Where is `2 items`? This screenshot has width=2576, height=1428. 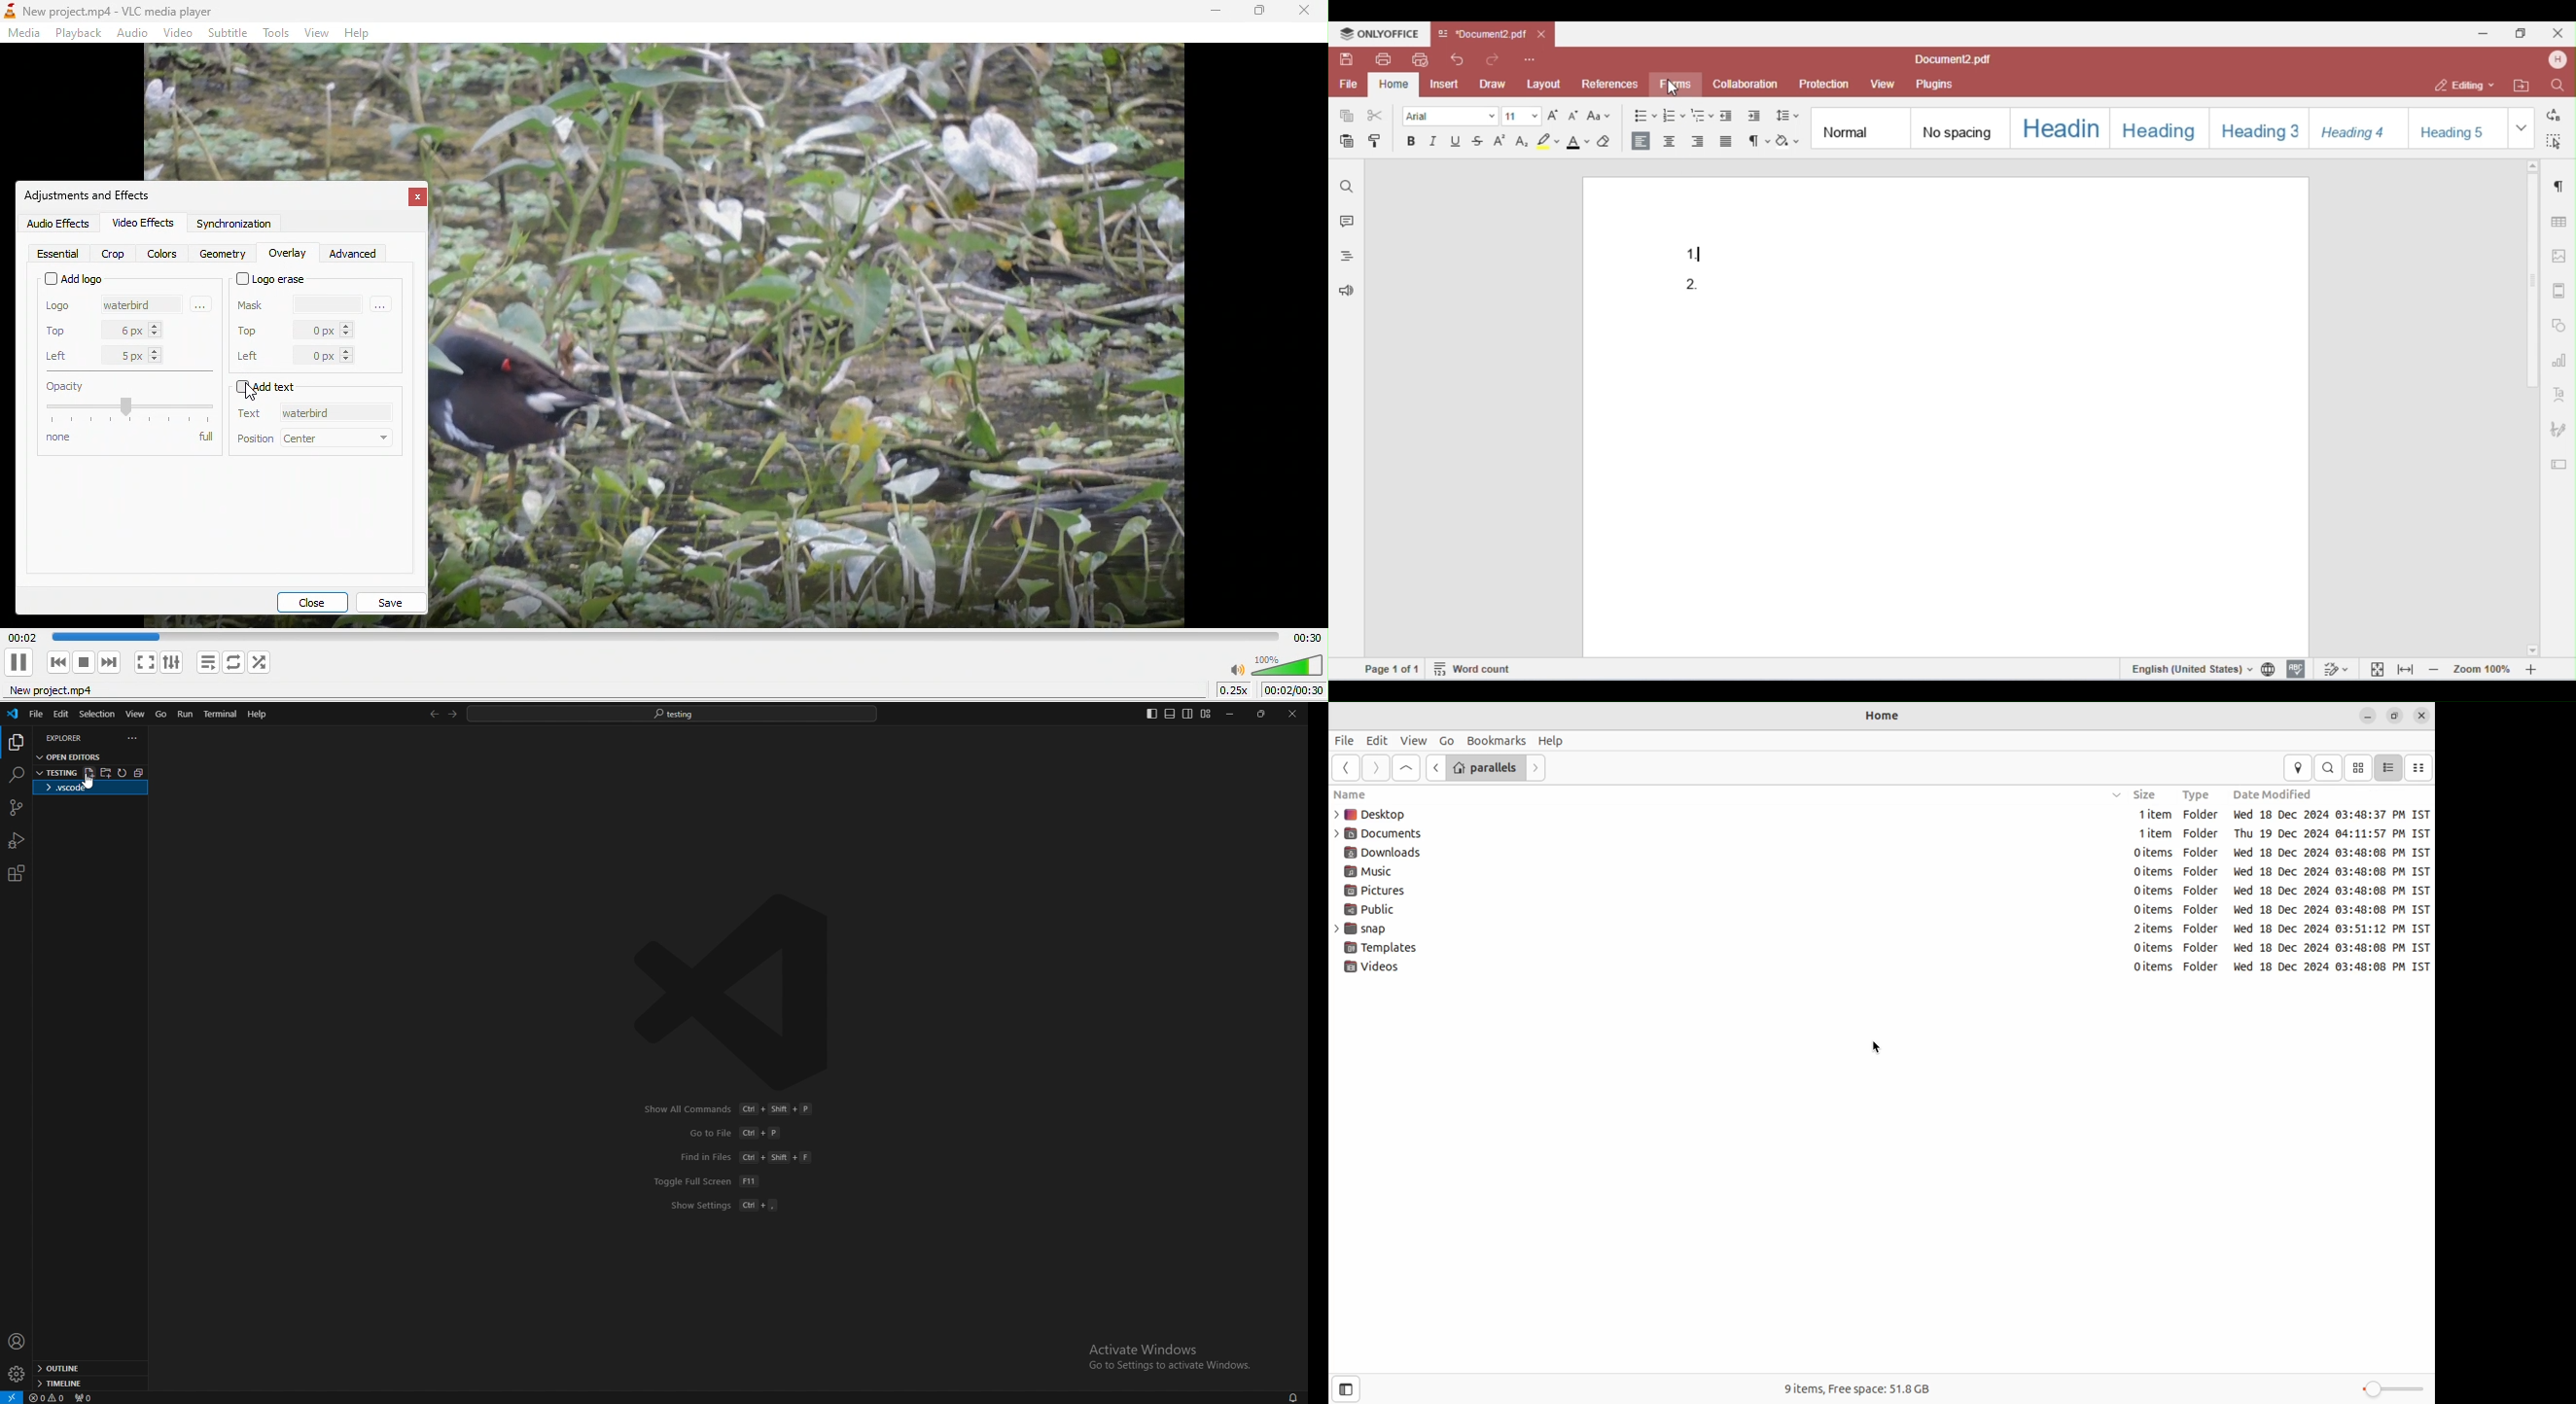 2 items is located at coordinates (2147, 929).